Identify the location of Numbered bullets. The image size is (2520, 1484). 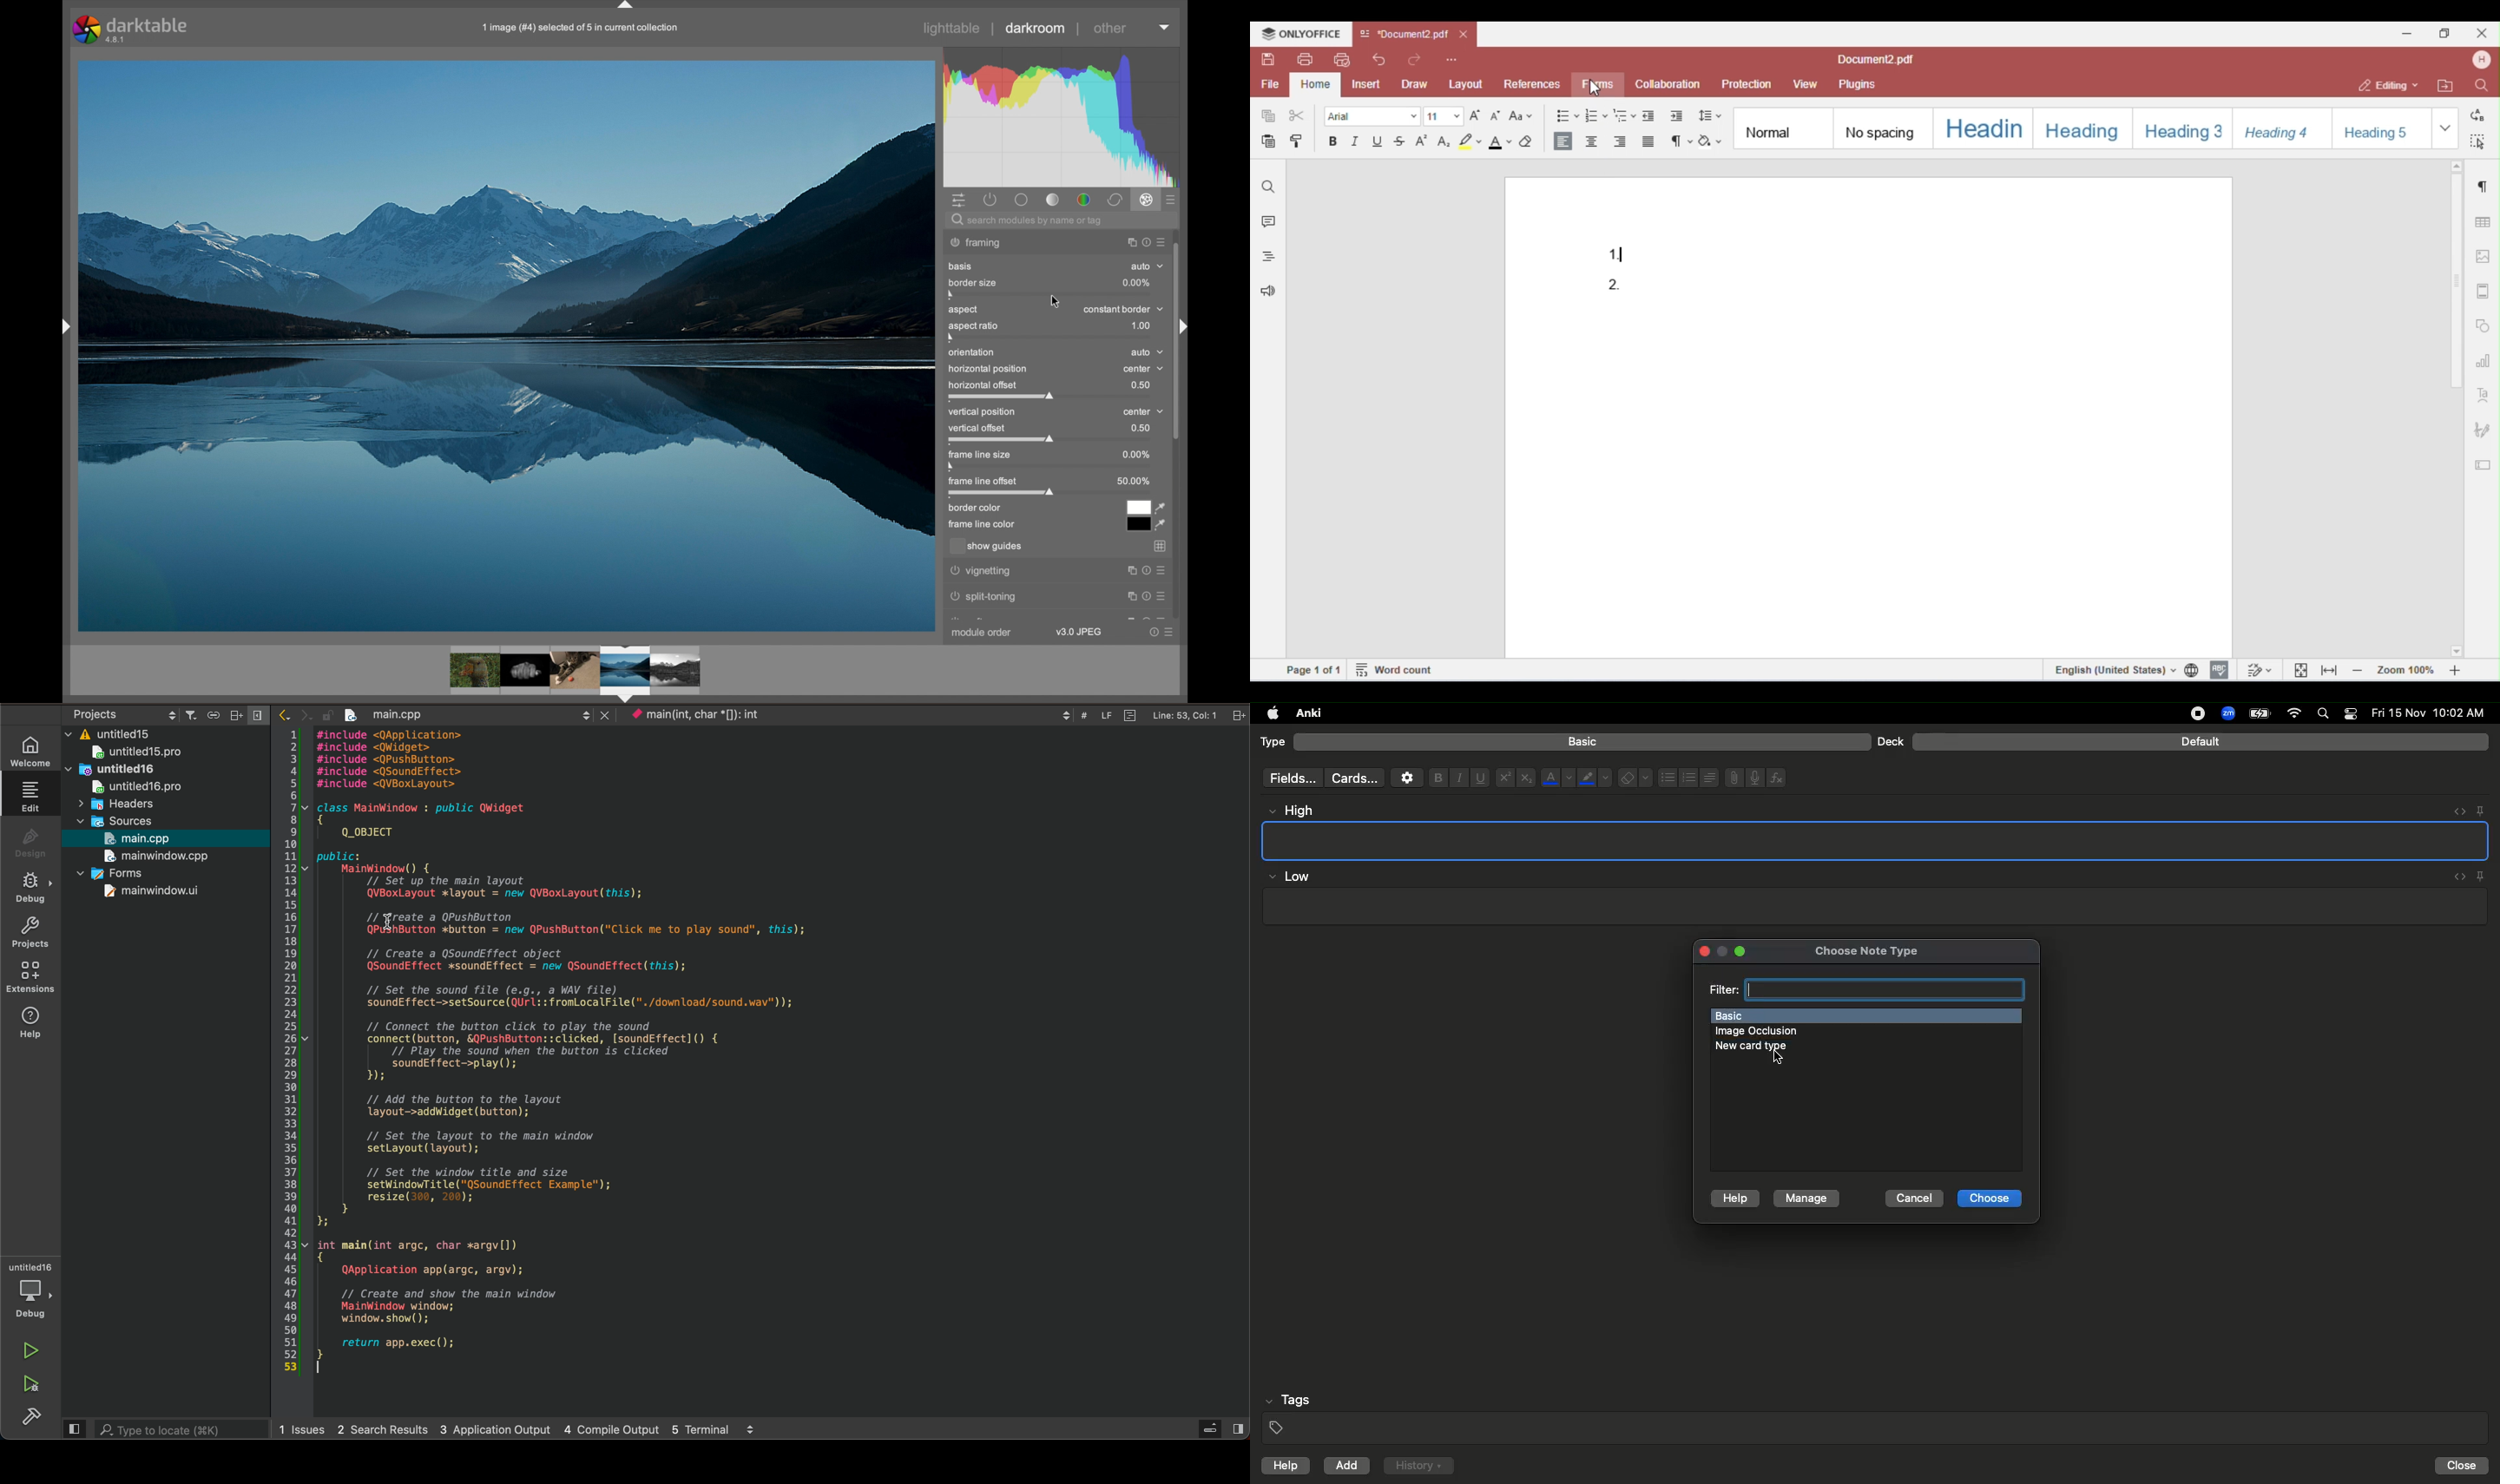
(1689, 778).